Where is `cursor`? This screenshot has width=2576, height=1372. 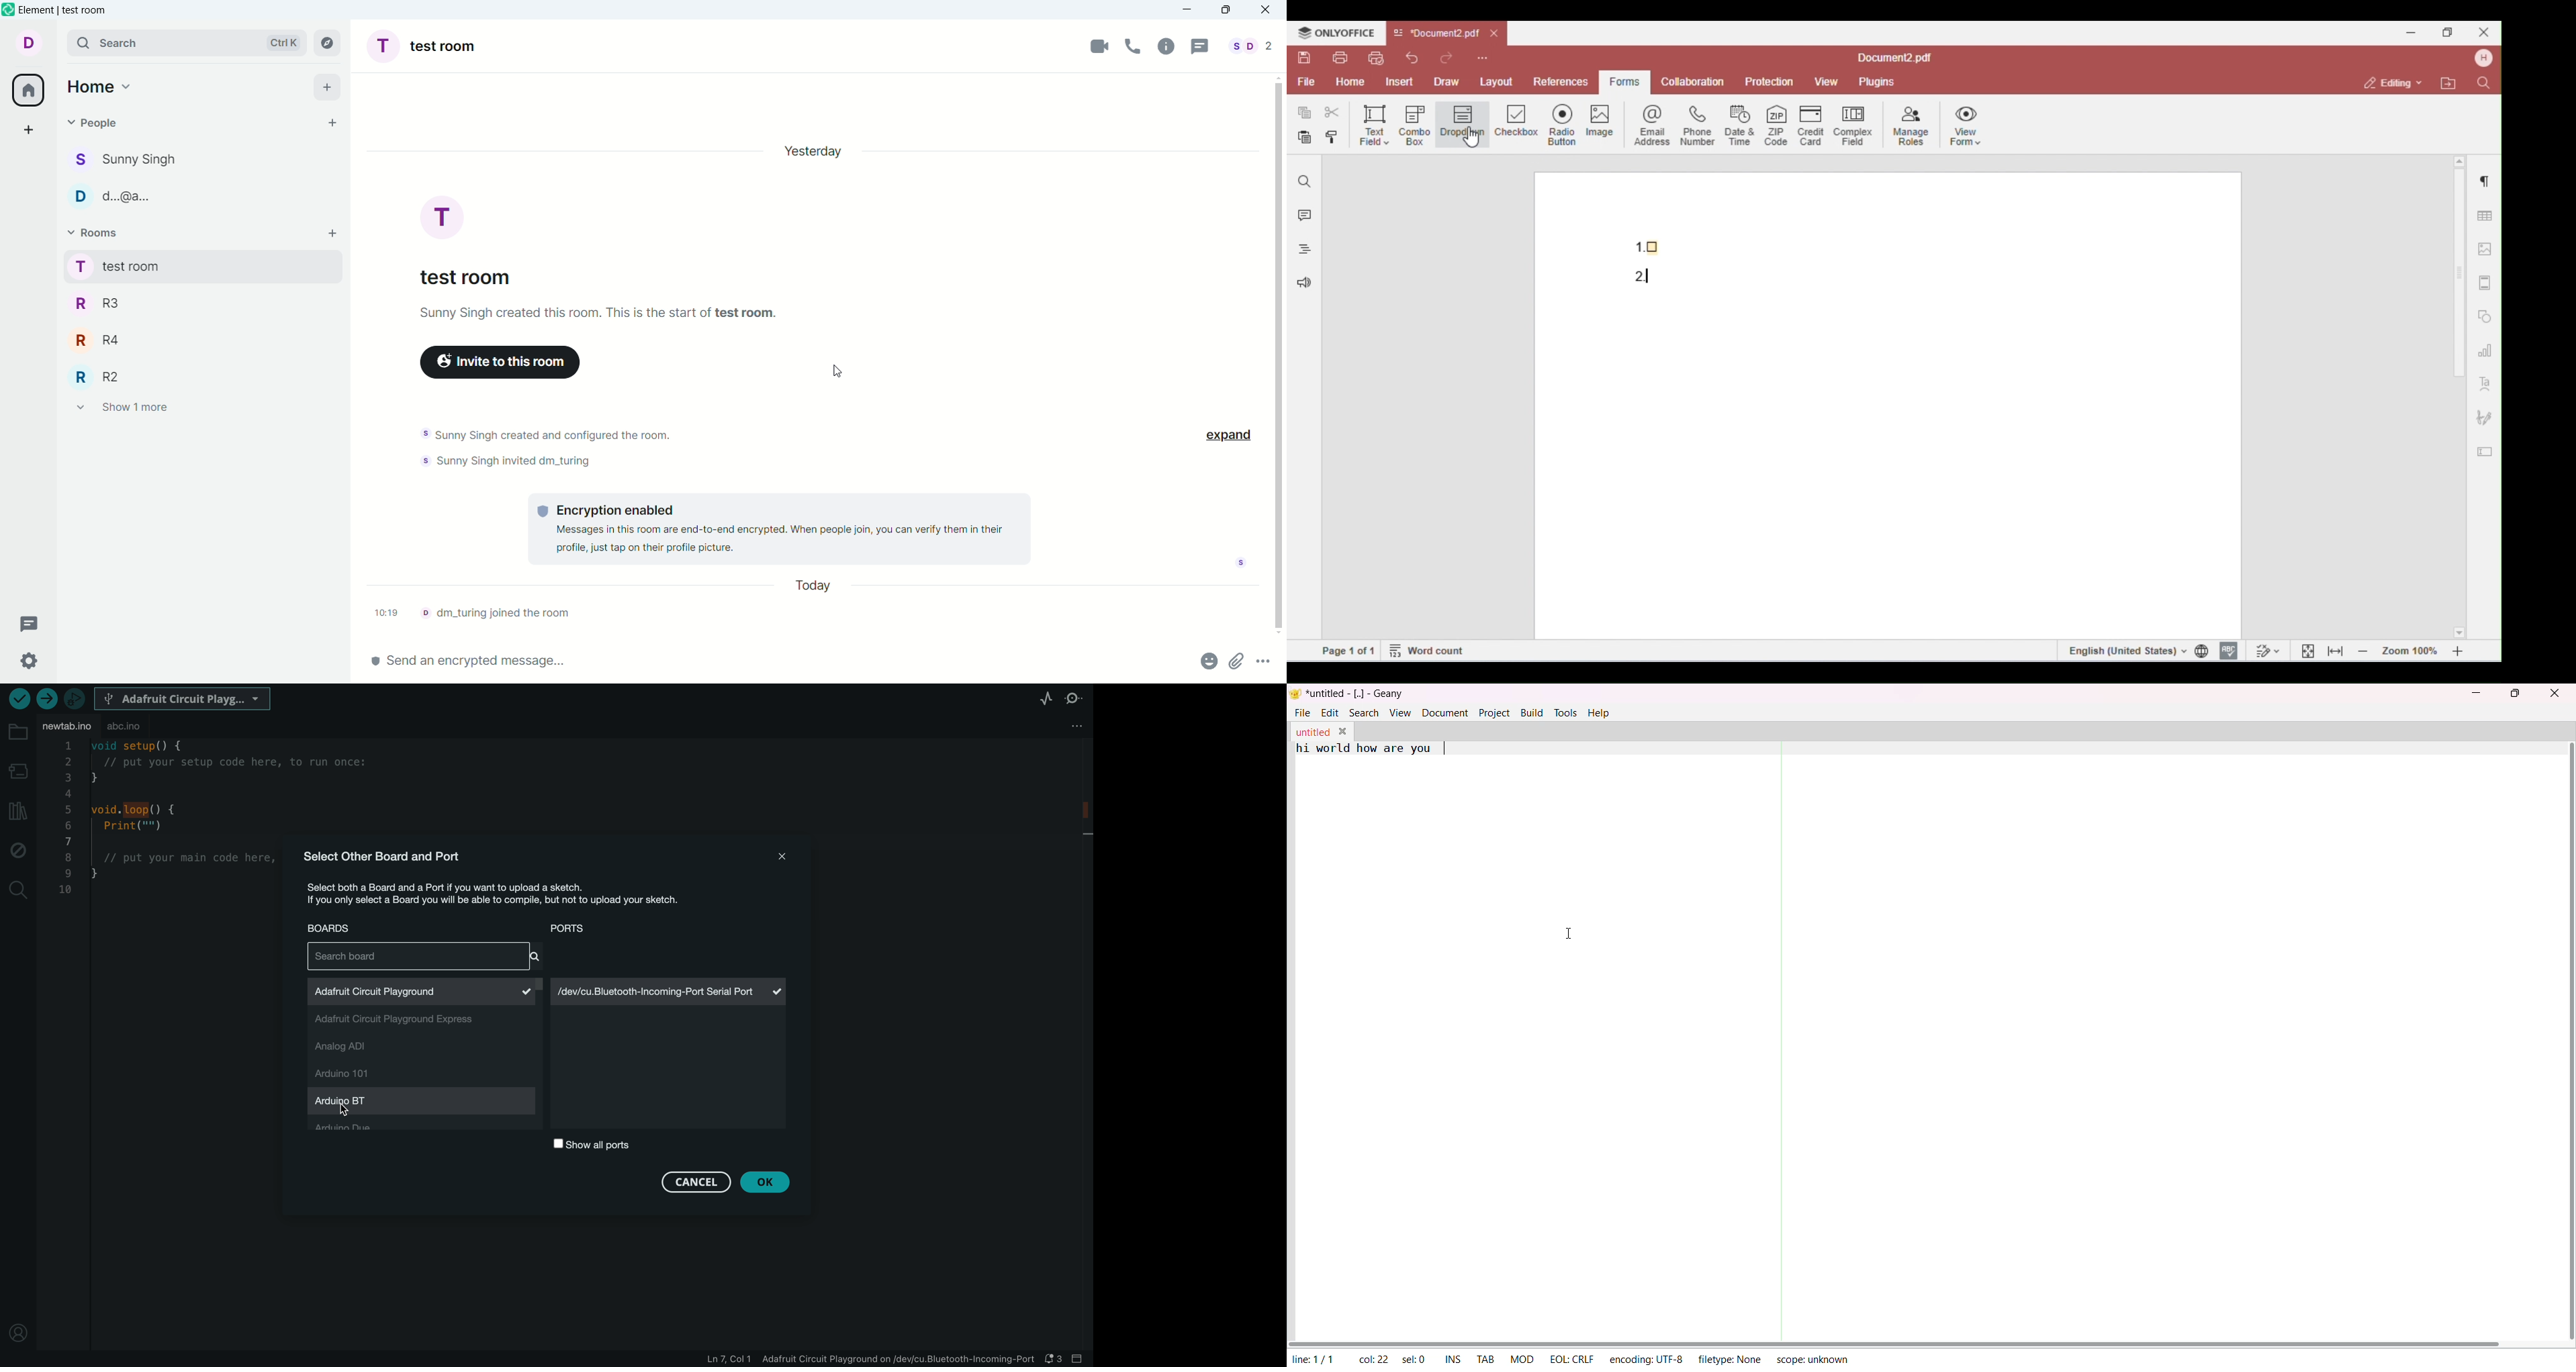
cursor is located at coordinates (832, 369).